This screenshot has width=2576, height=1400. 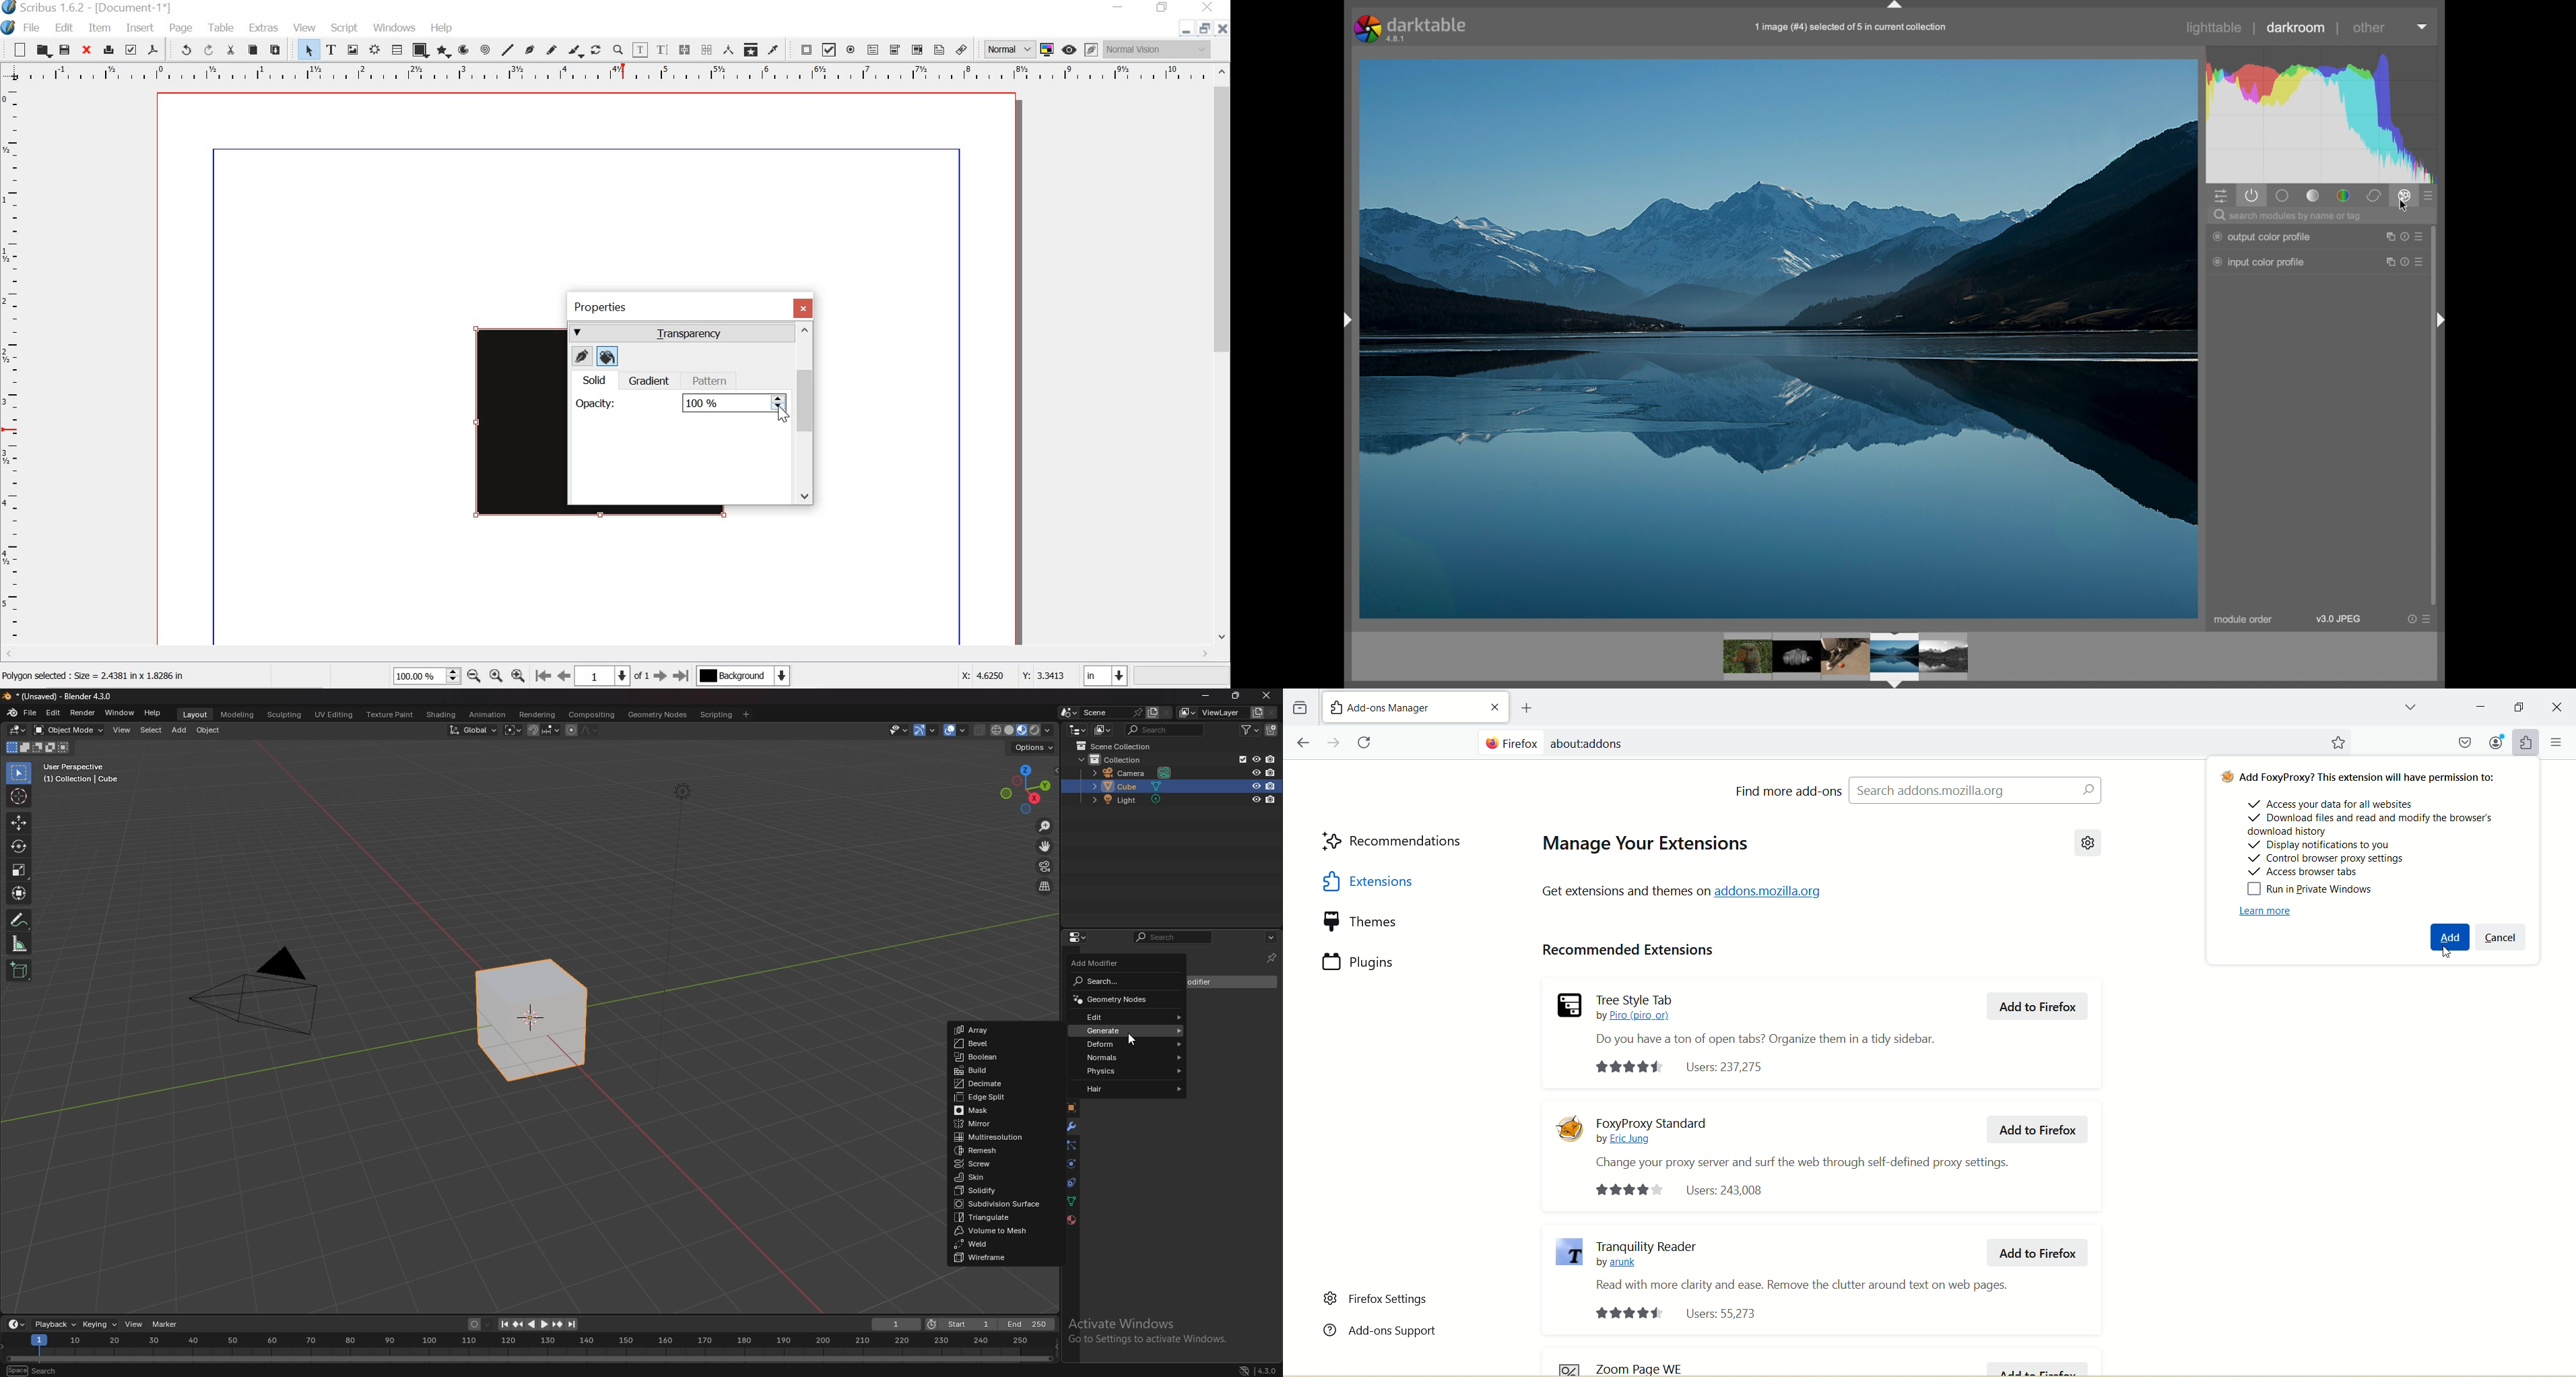 What do you see at coordinates (1256, 759) in the screenshot?
I see `hide in viewport` at bounding box center [1256, 759].